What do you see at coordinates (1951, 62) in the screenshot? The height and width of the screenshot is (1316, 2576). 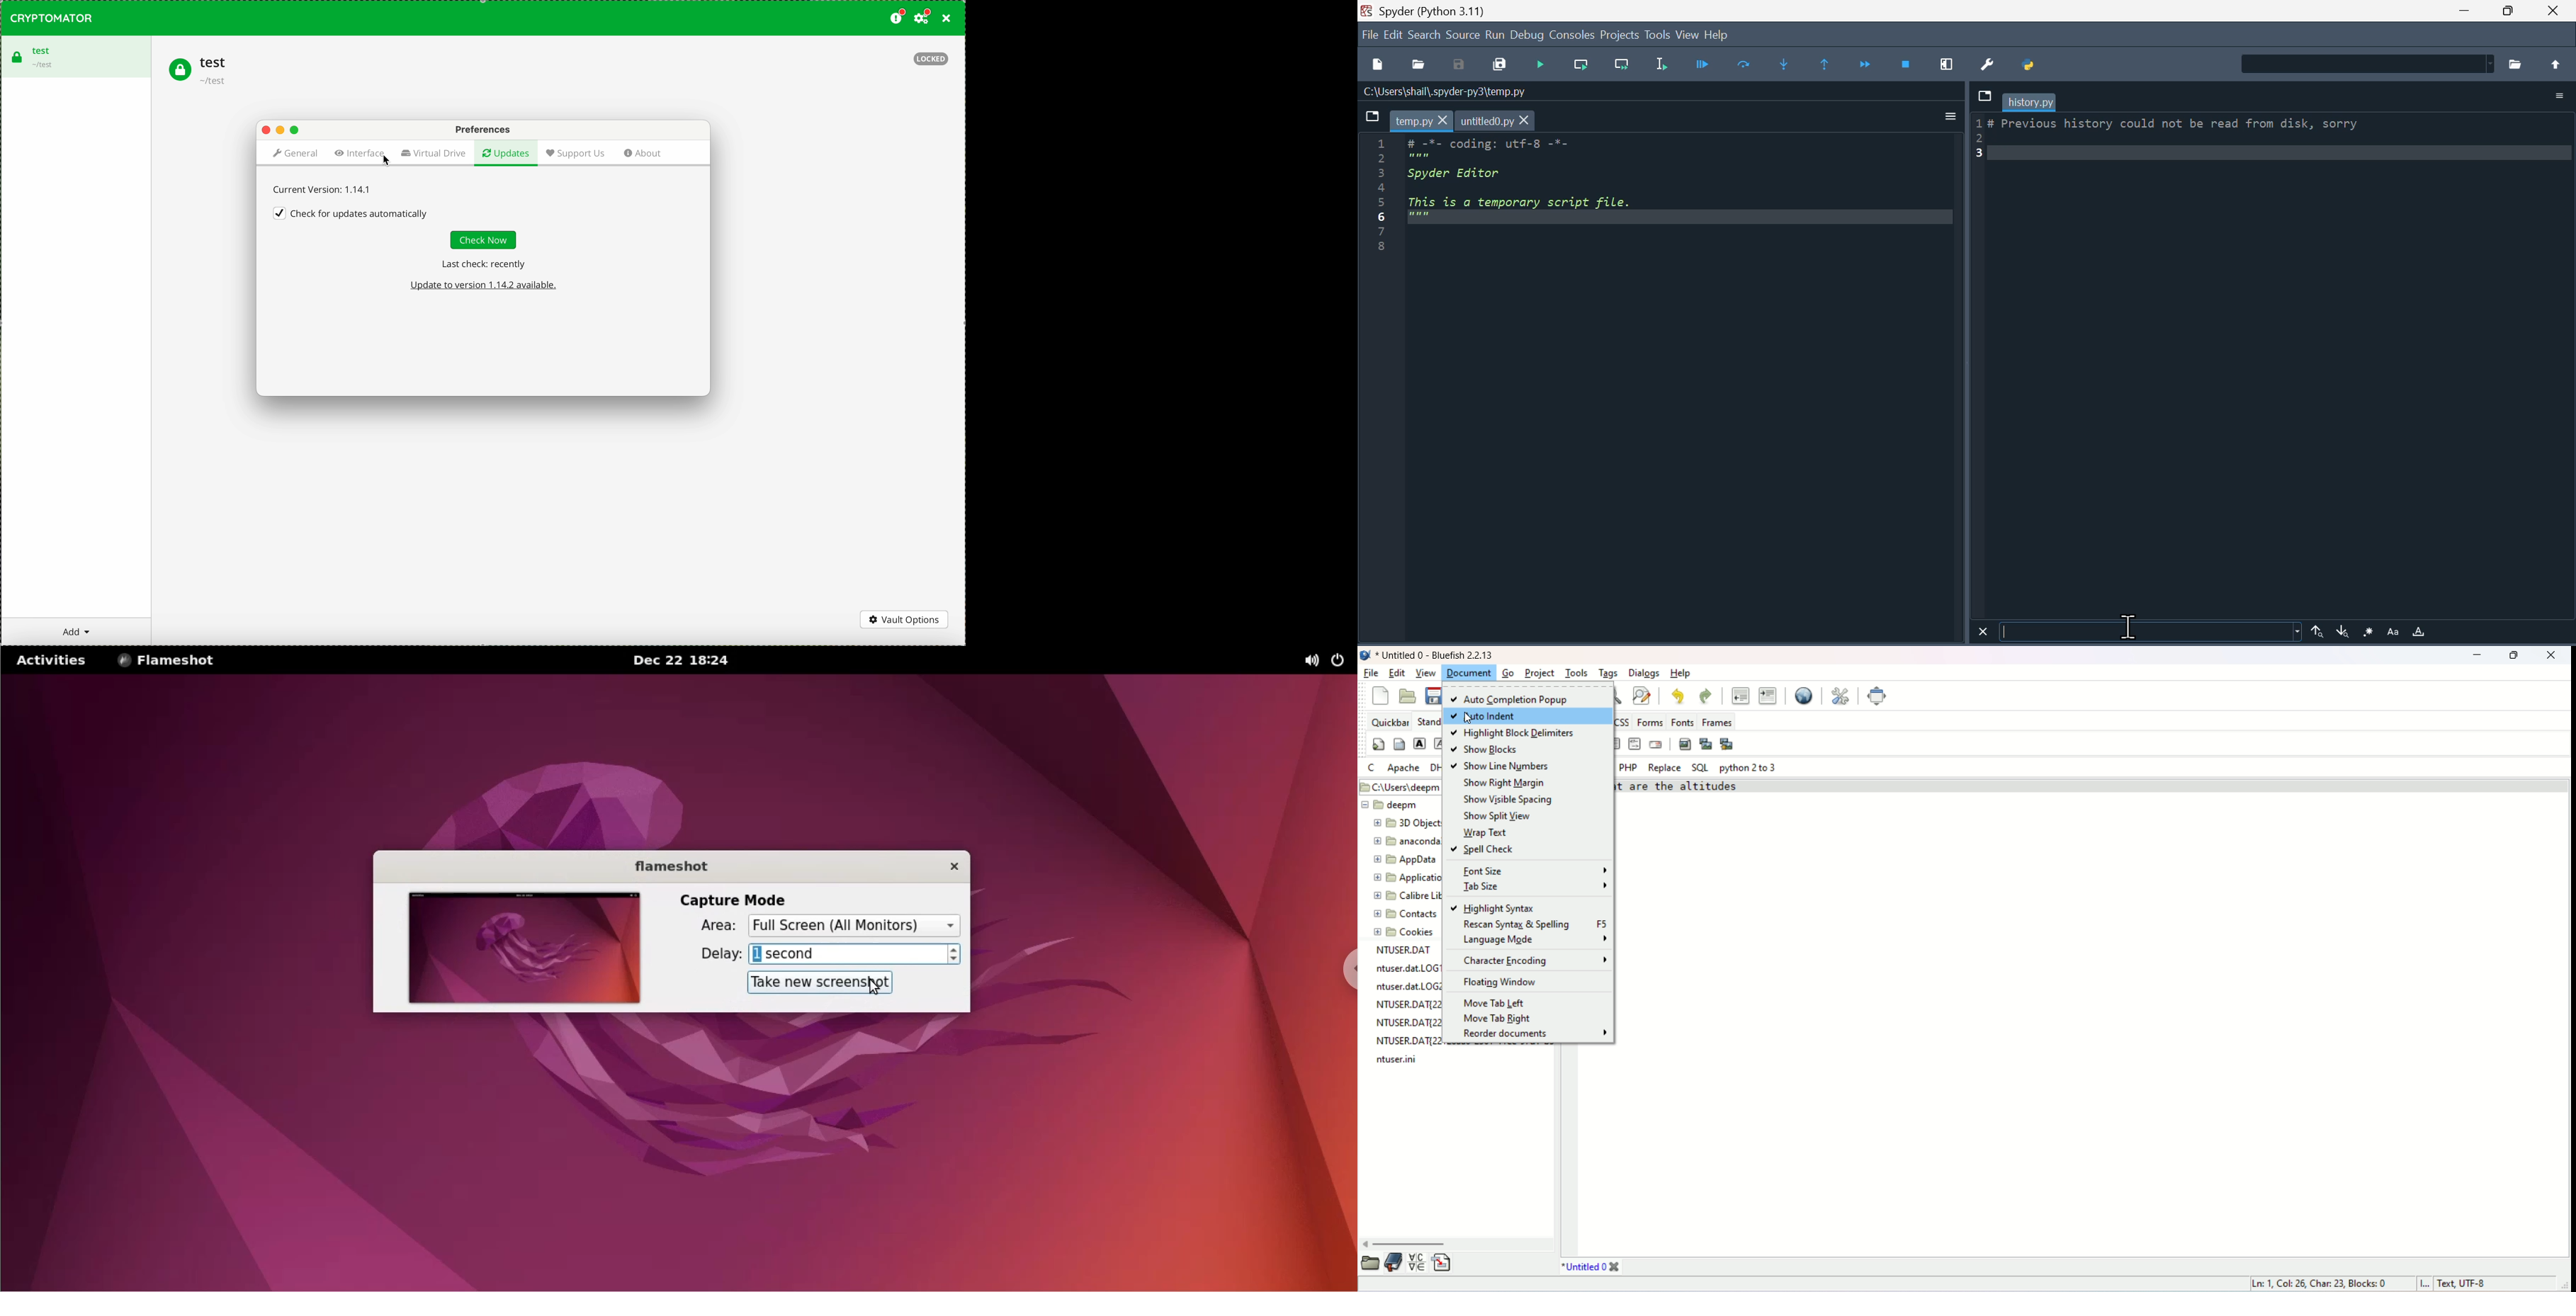 I see `maximize current window` at bounding box center [1951, 62].